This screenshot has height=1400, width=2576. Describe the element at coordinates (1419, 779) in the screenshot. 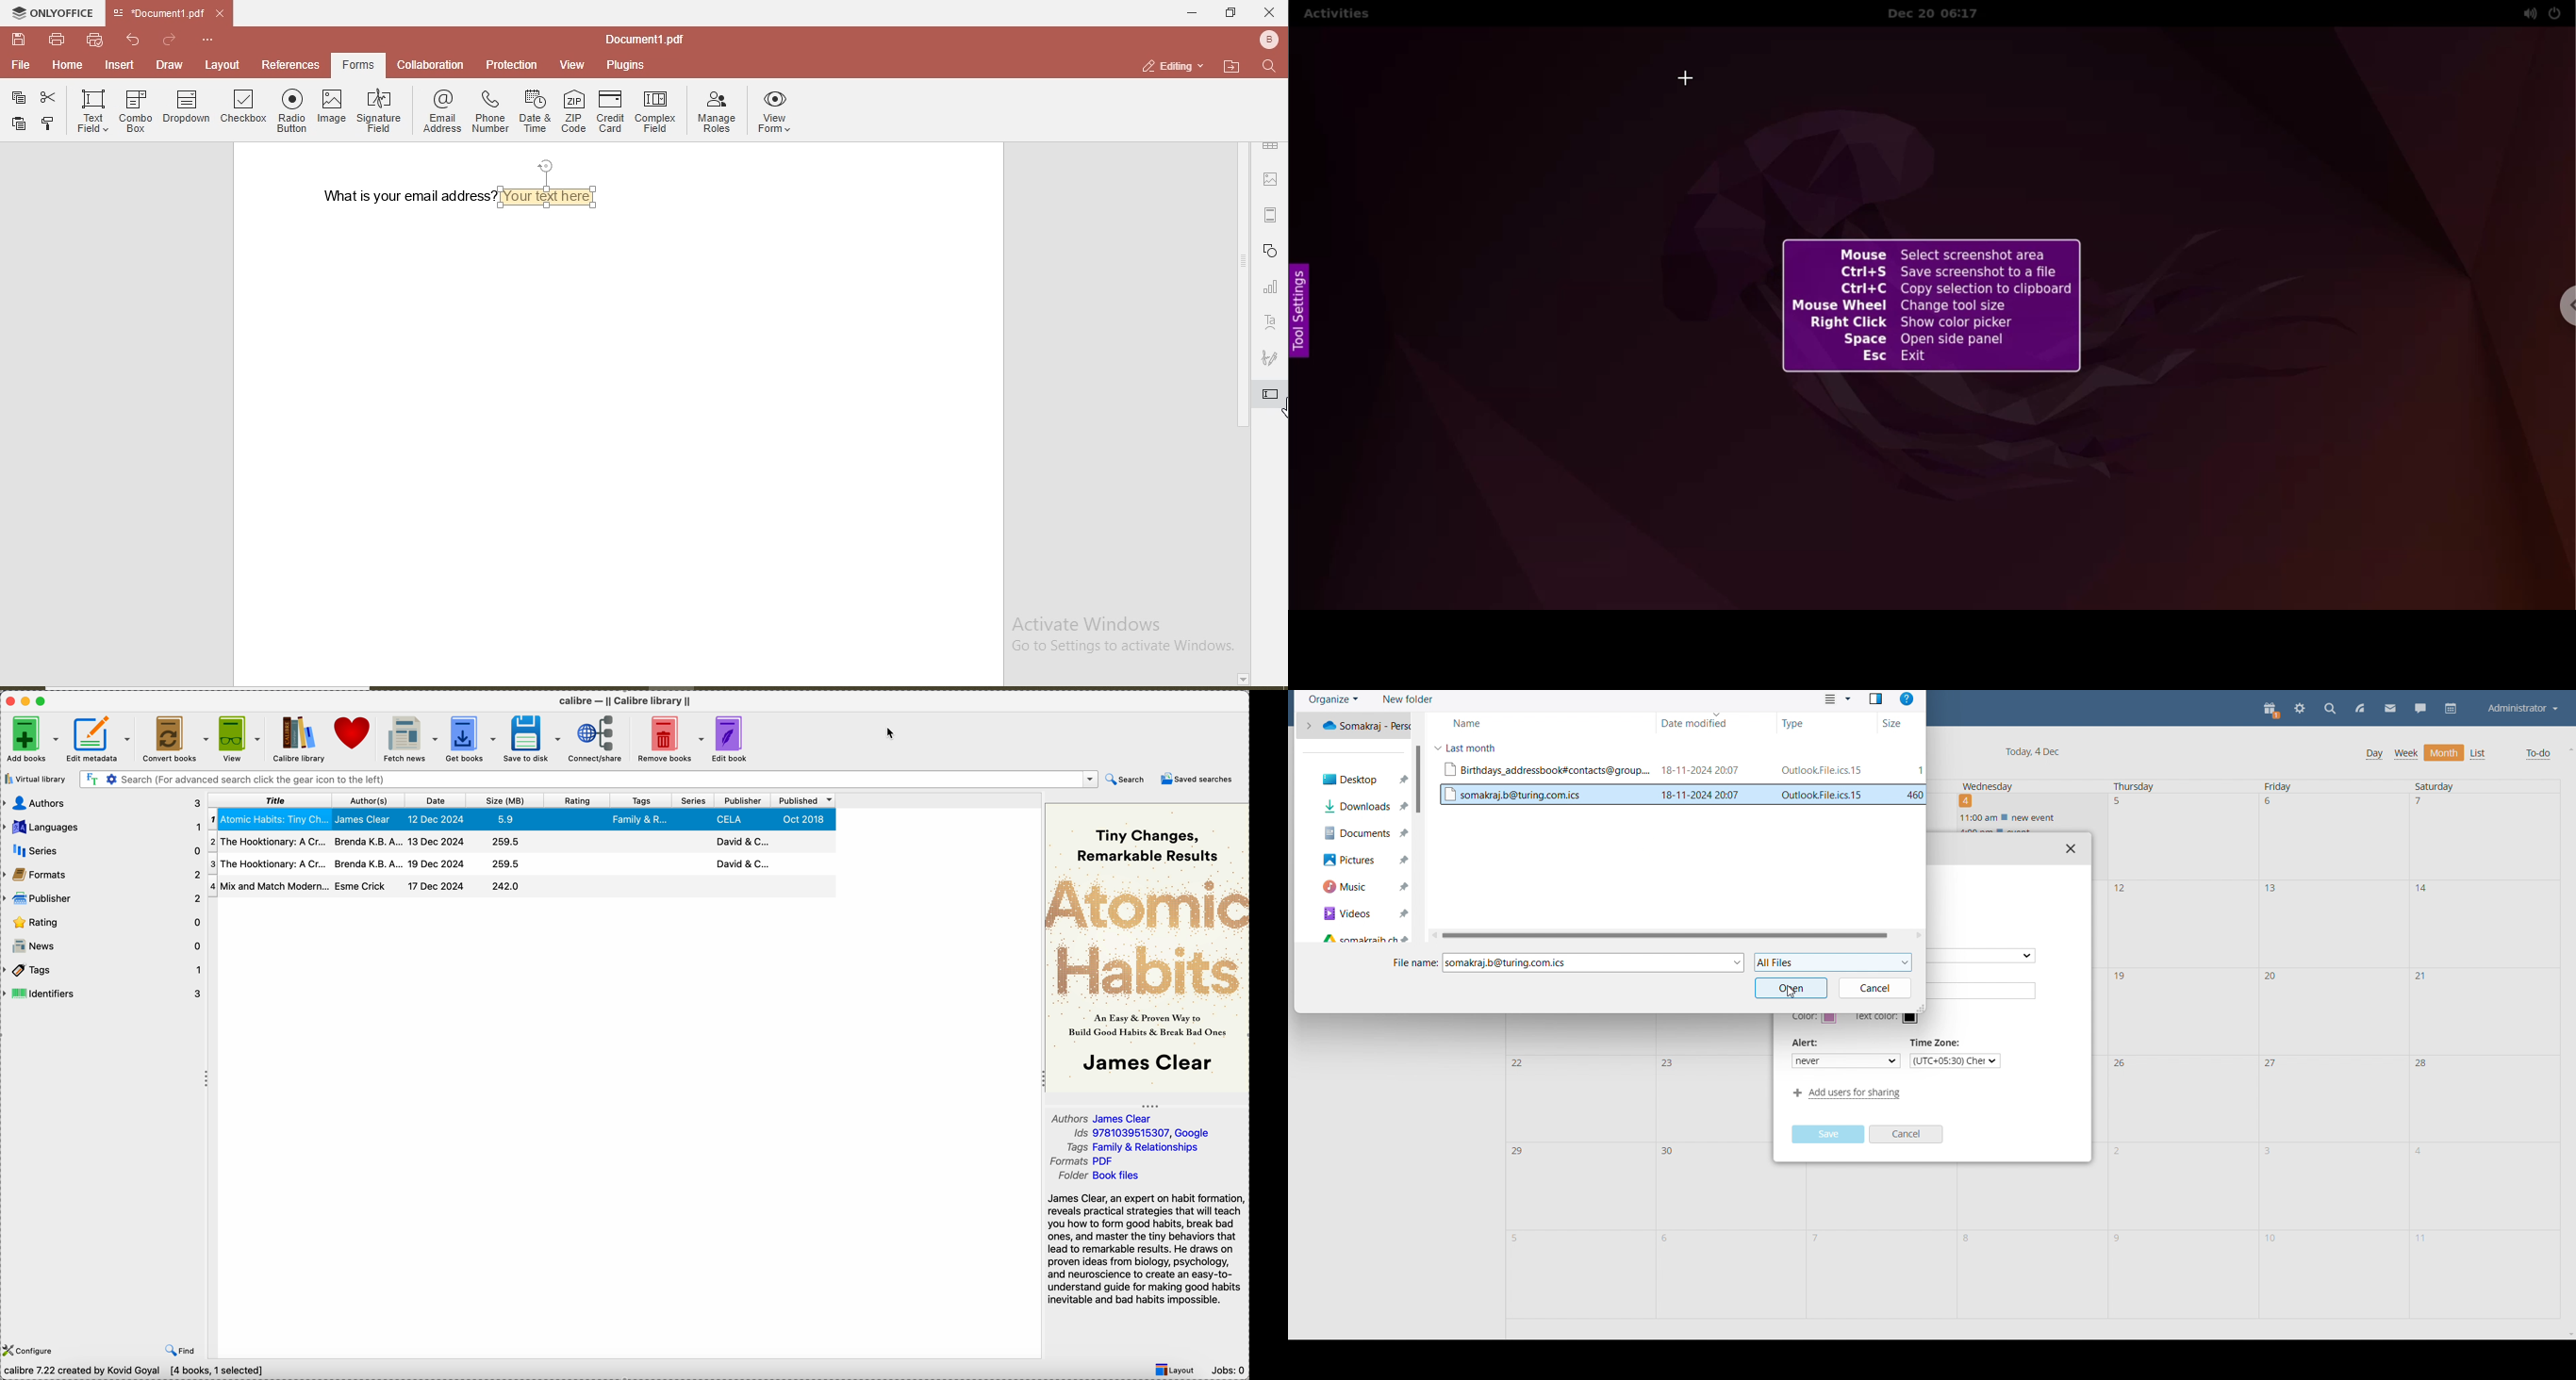

I see `scrollbar` at that location.